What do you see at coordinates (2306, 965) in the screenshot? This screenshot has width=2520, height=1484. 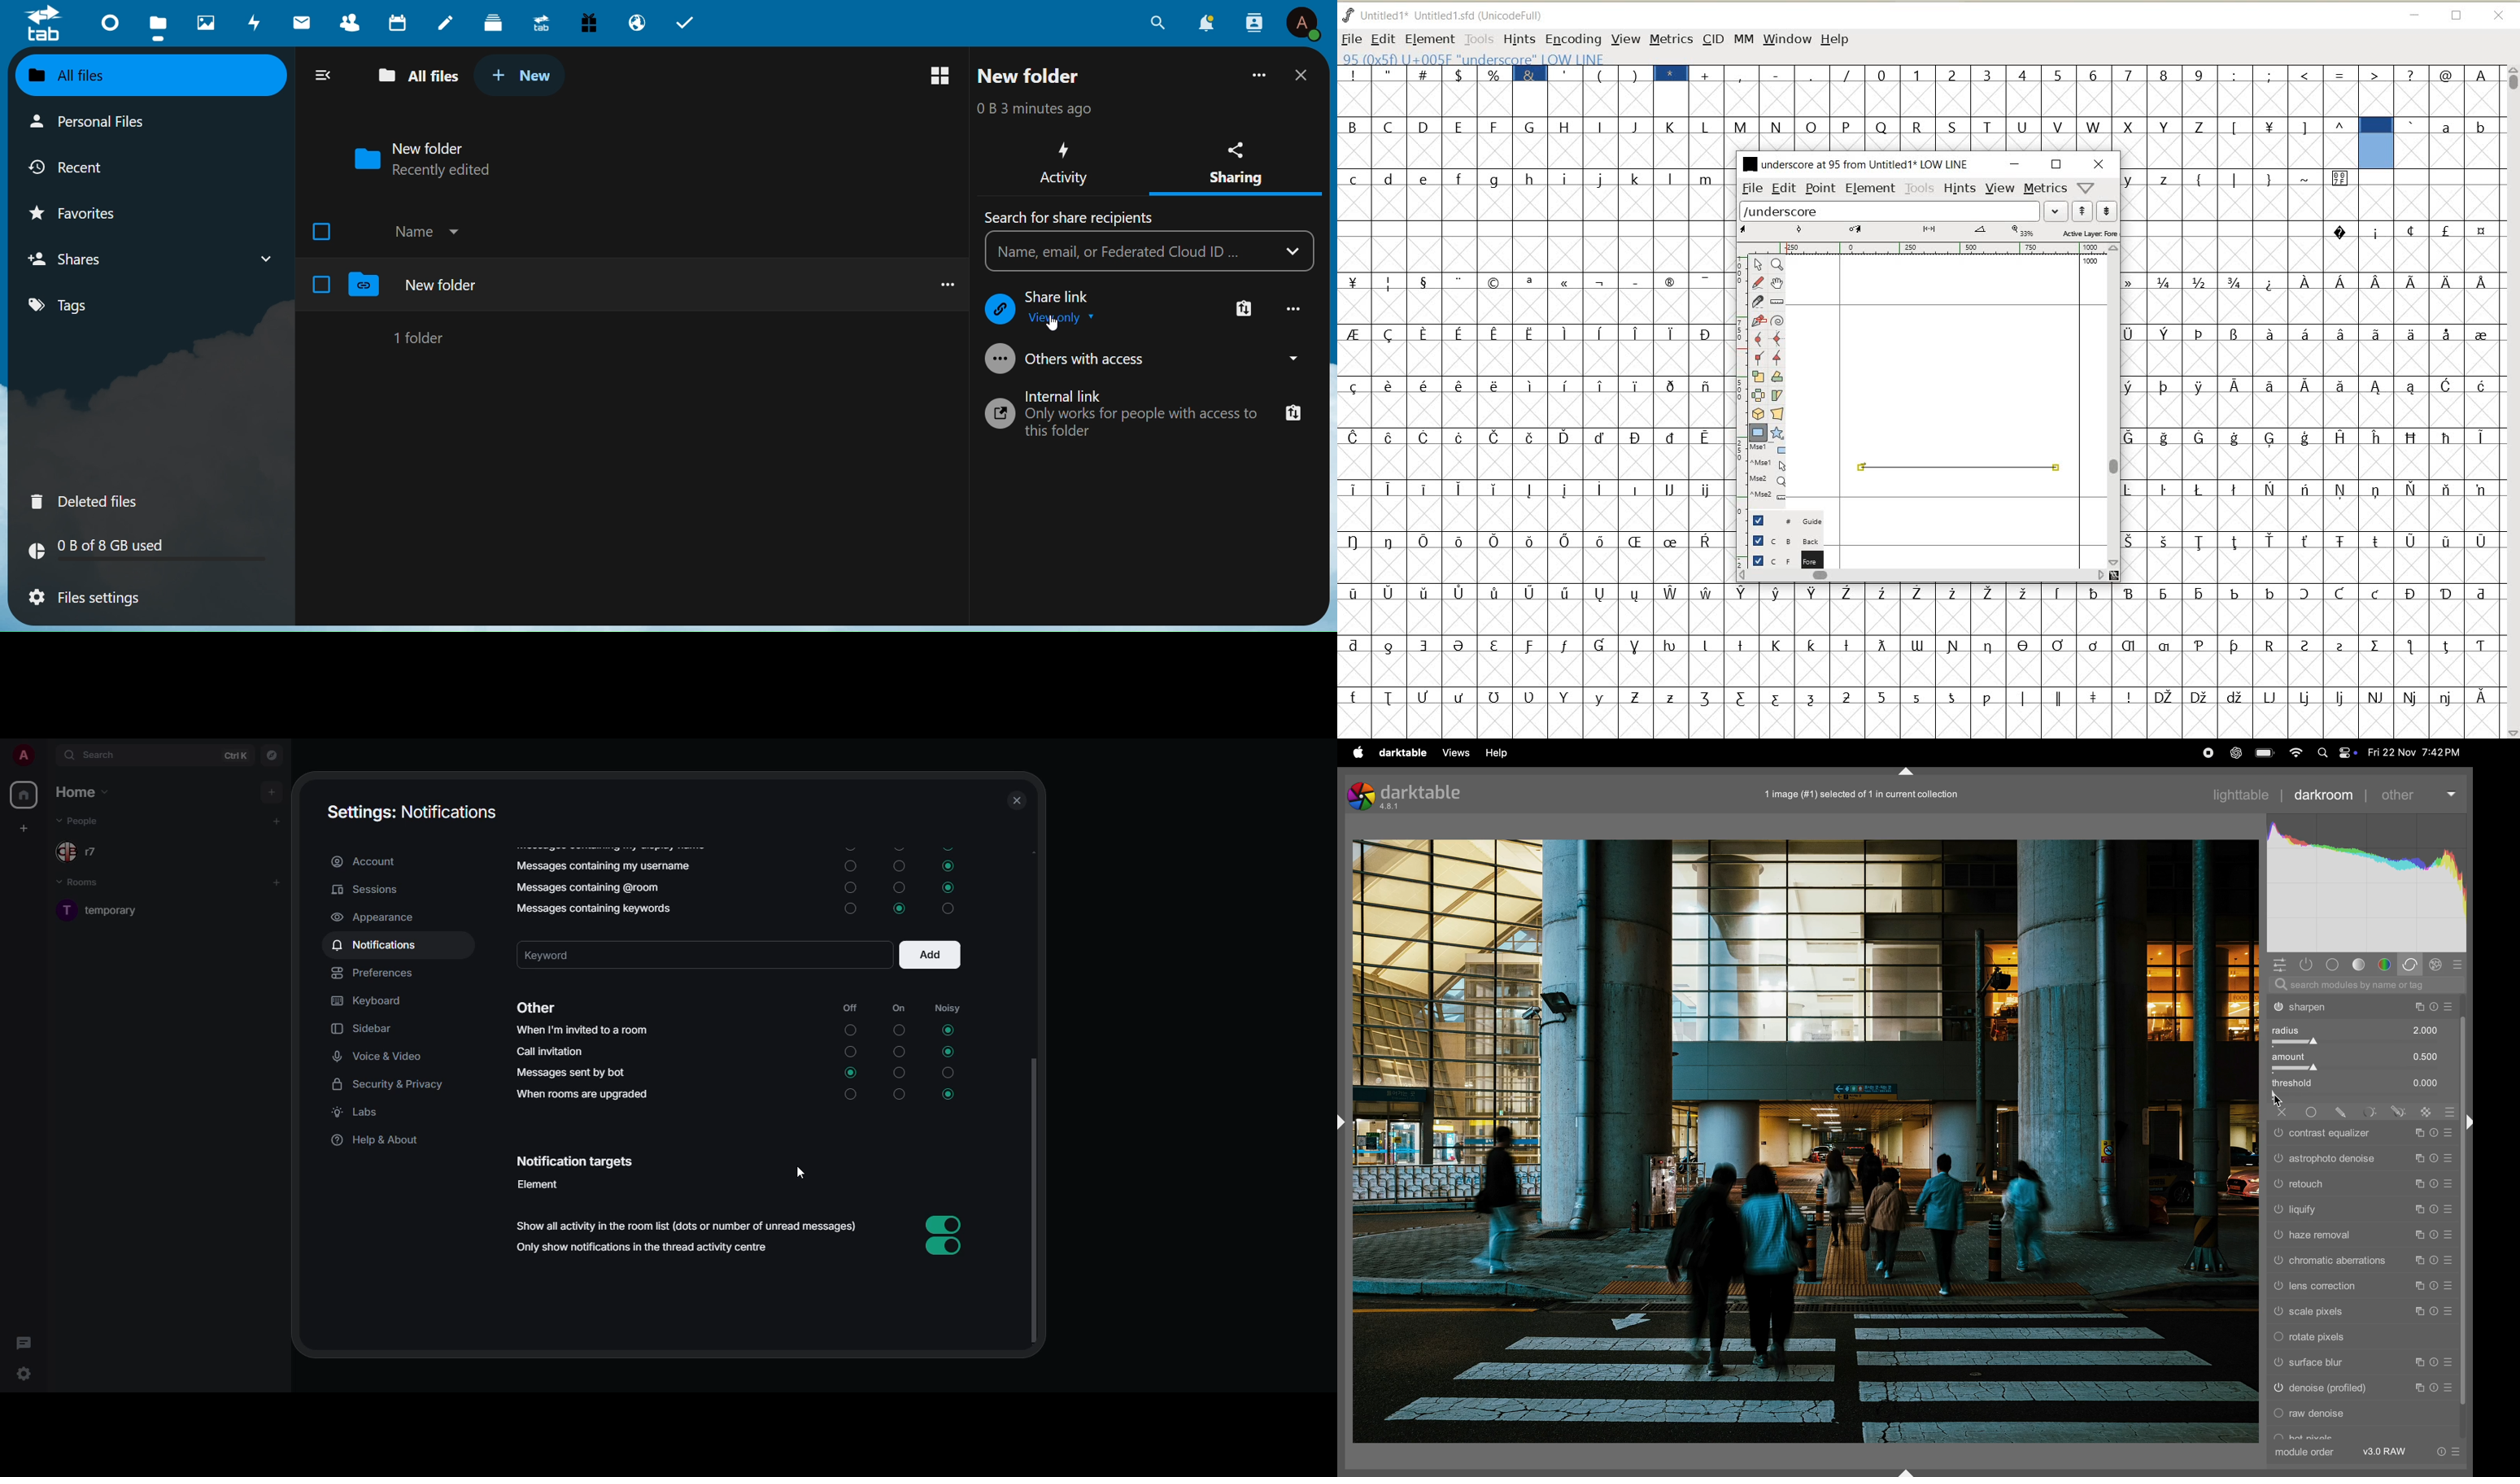 I see `show only active modules` at bounding box center [2306, 965].